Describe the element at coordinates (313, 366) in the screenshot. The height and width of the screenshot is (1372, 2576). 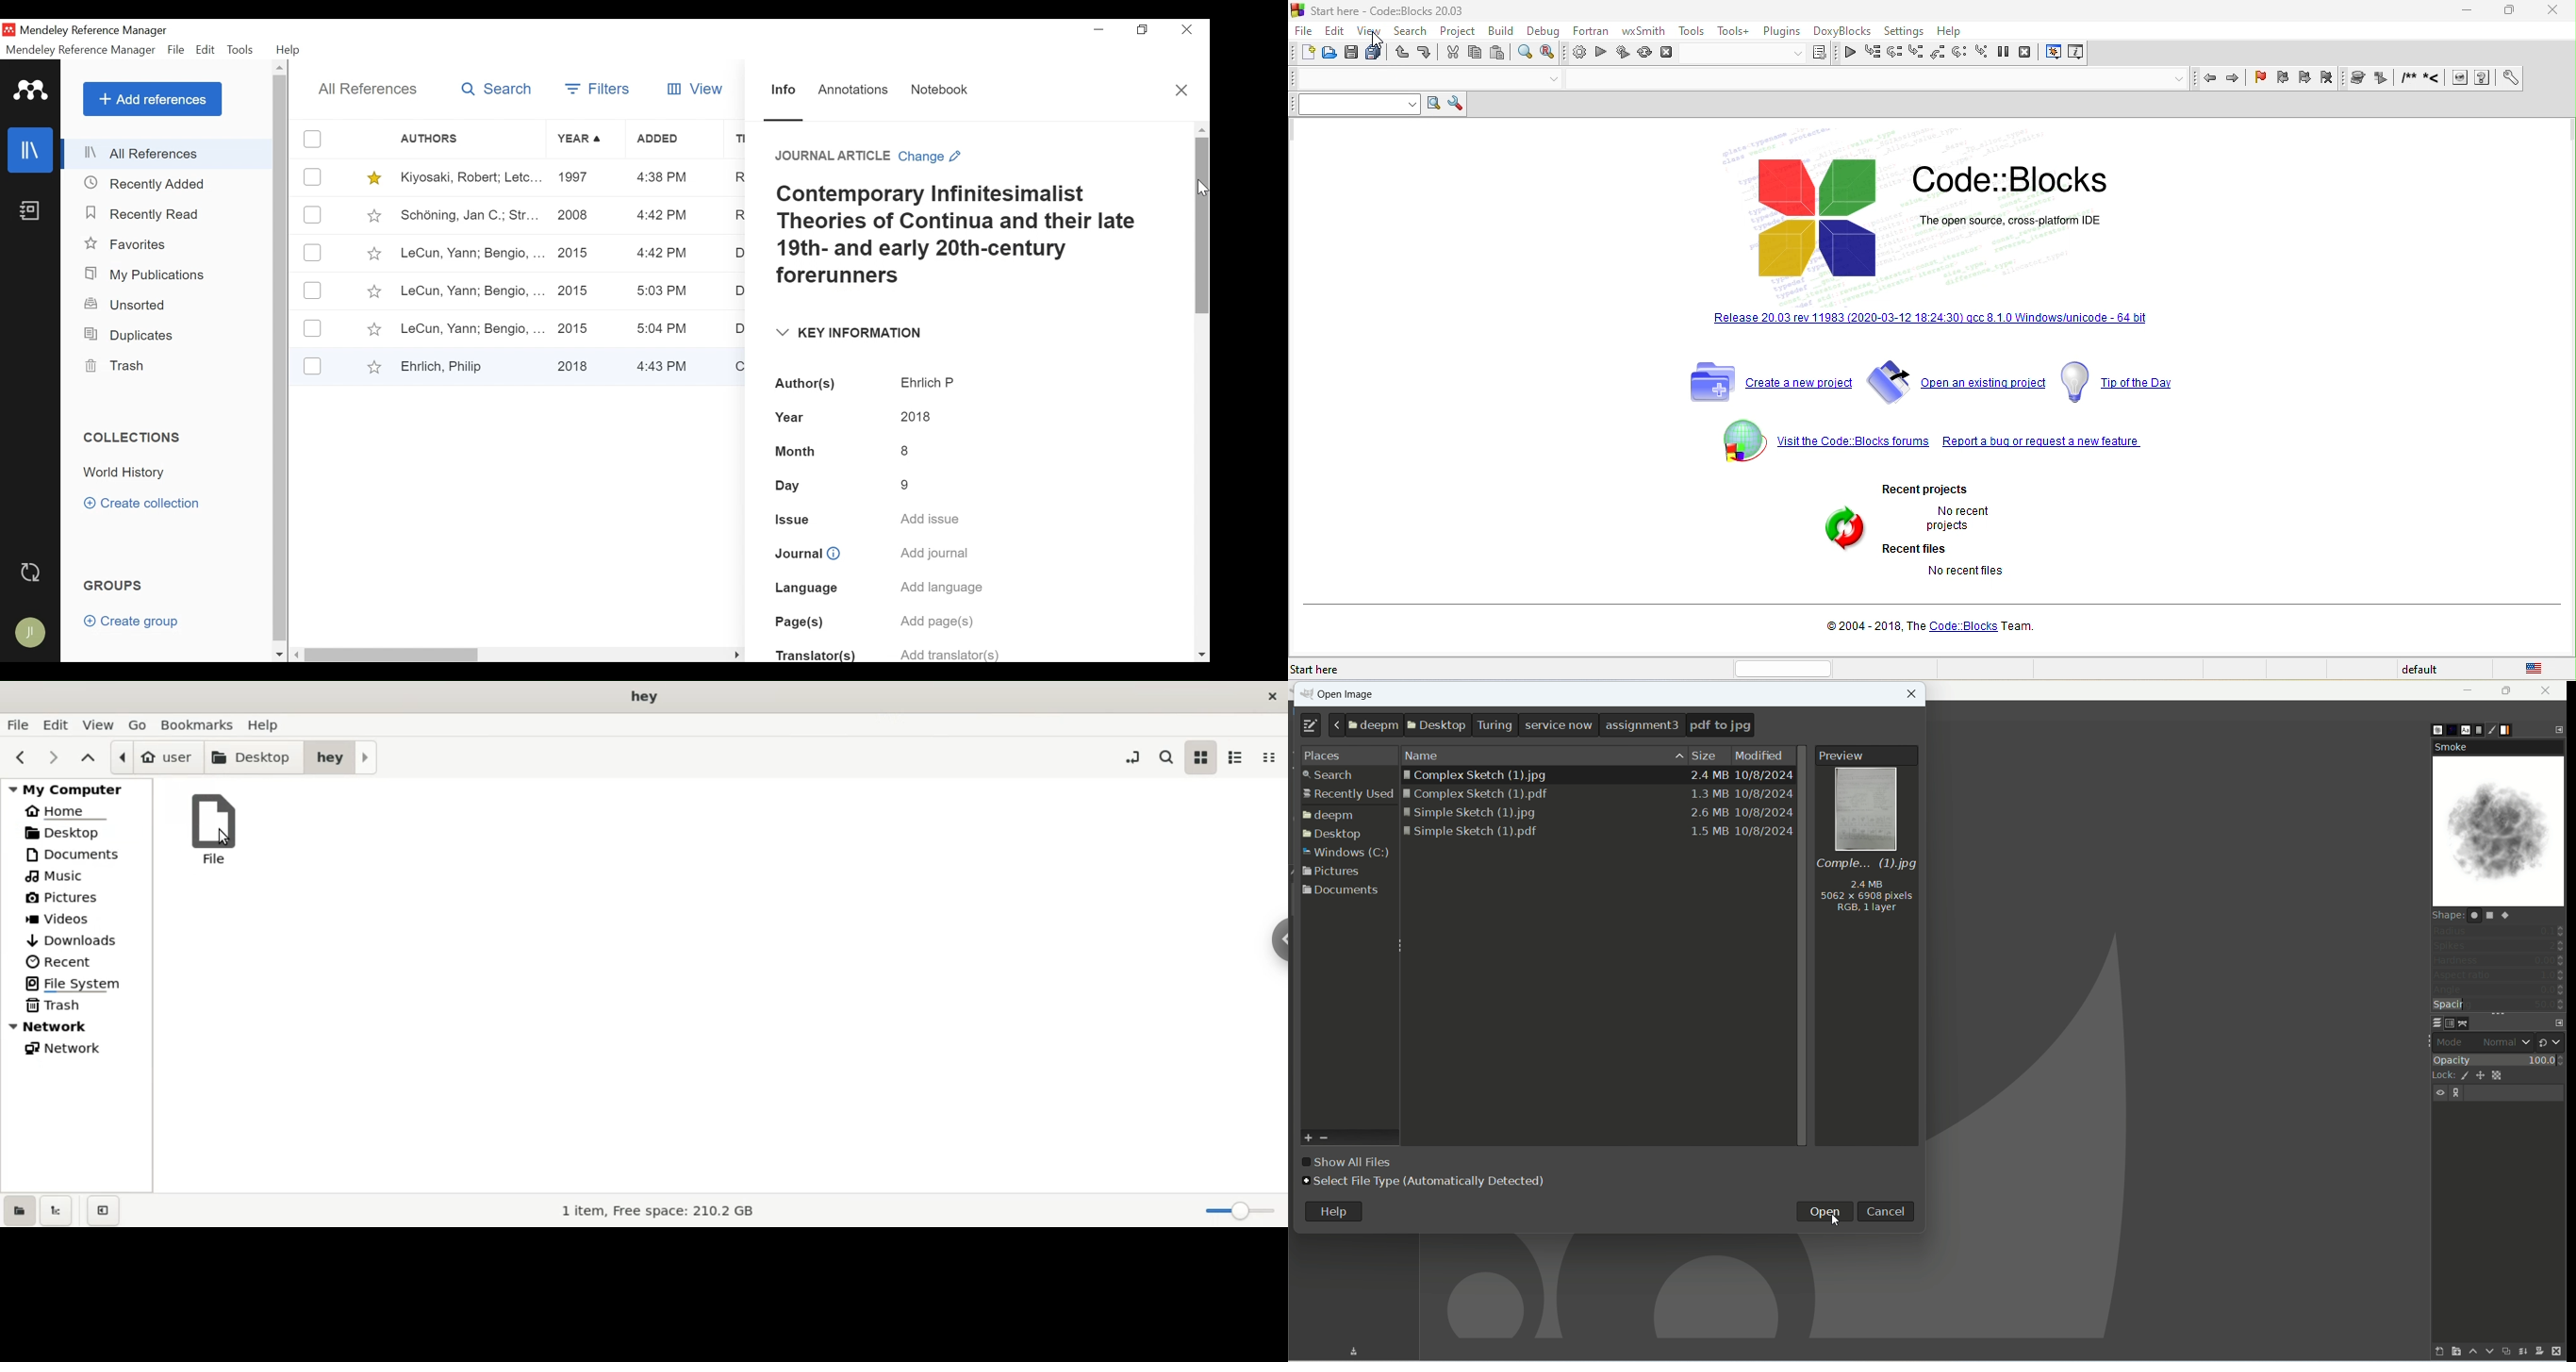
I see `(un)select` at that location.